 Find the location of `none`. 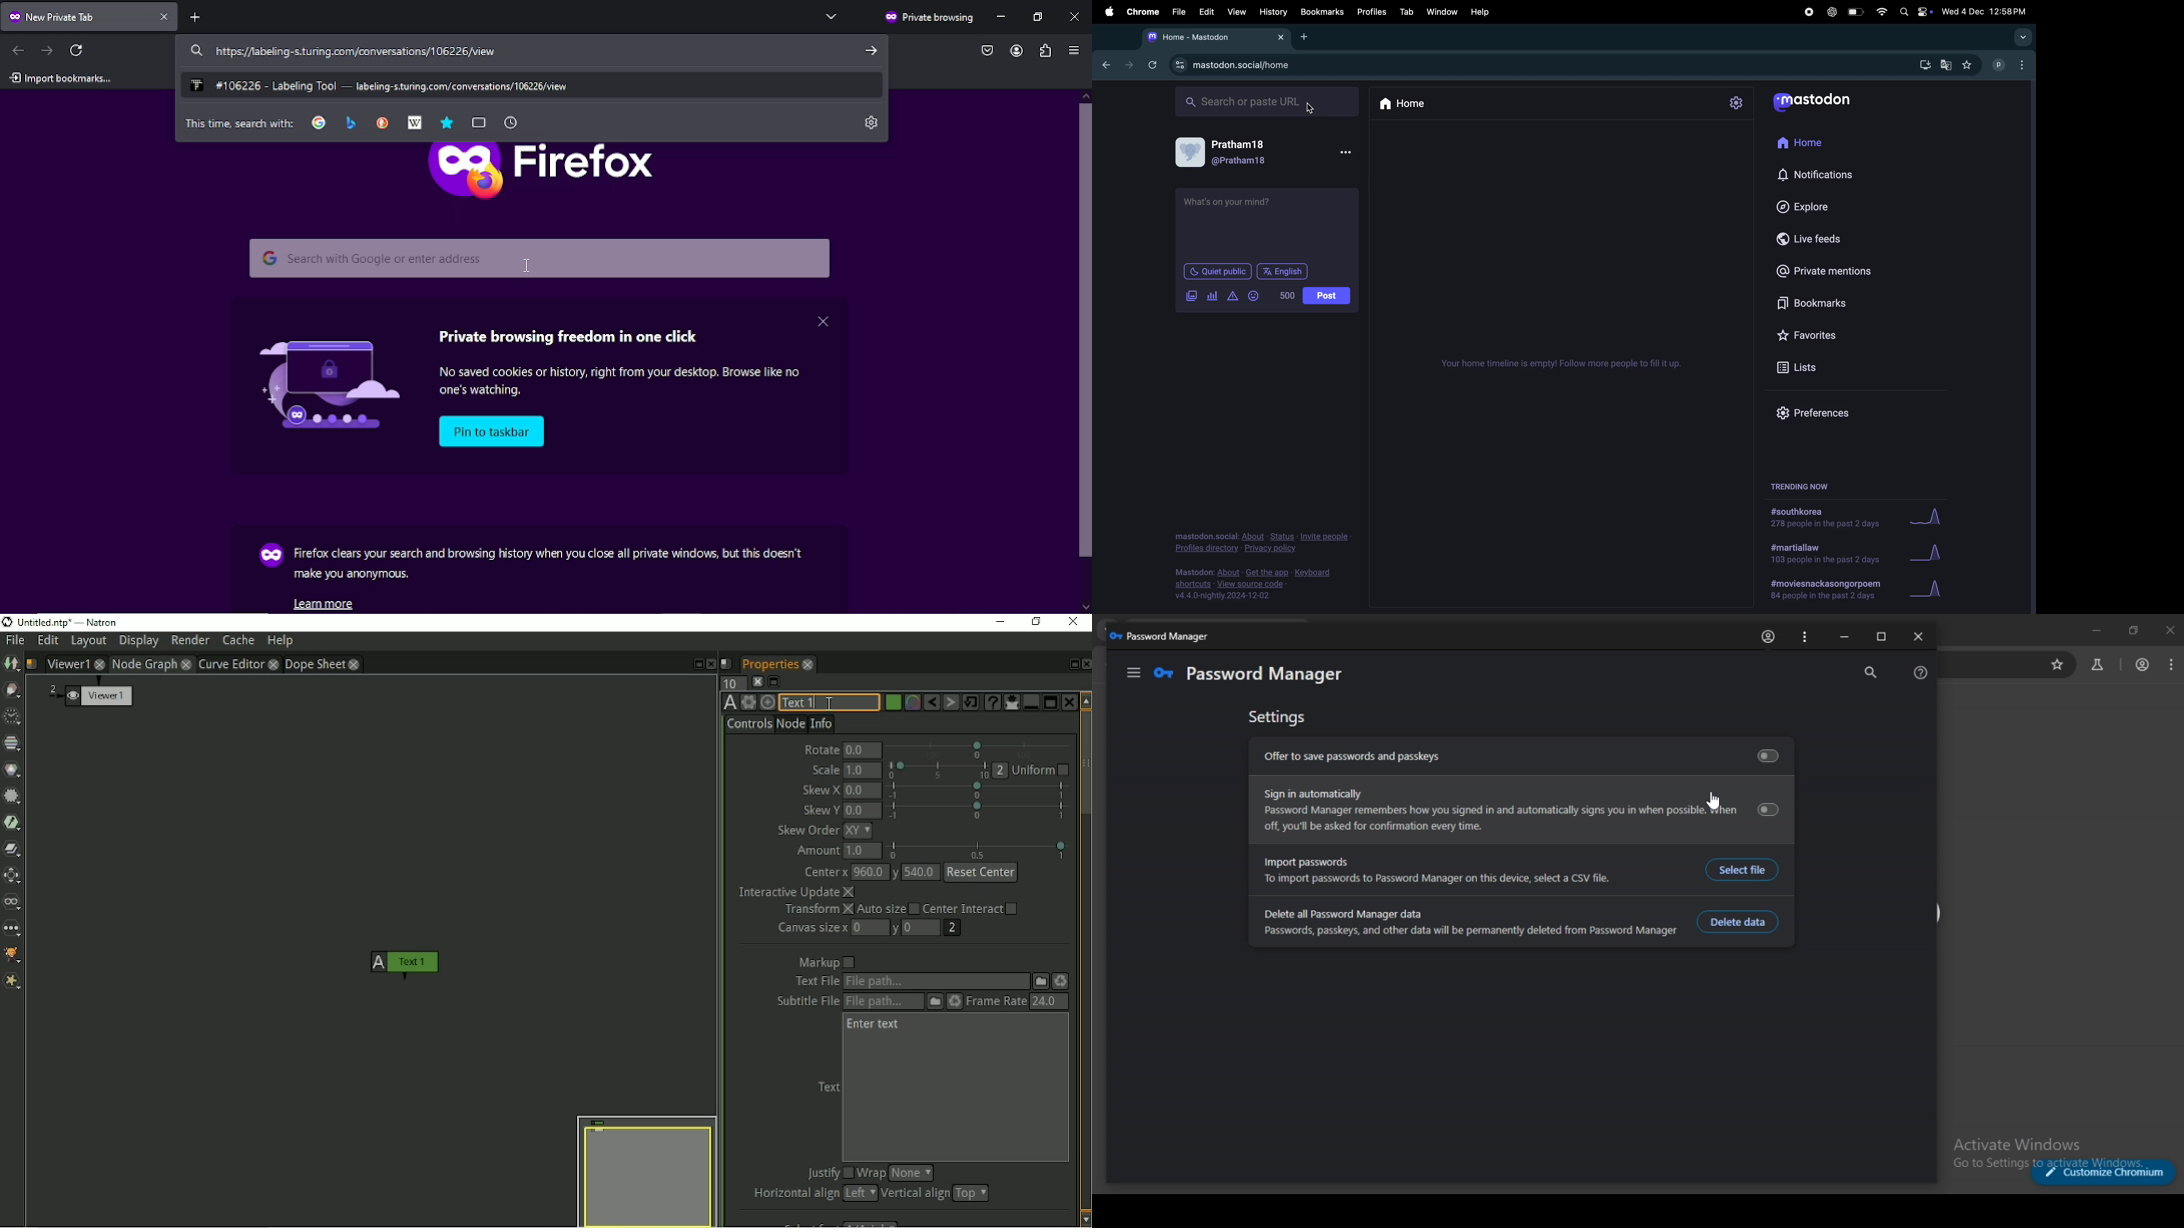

none is located at coordinates (911, 1172).